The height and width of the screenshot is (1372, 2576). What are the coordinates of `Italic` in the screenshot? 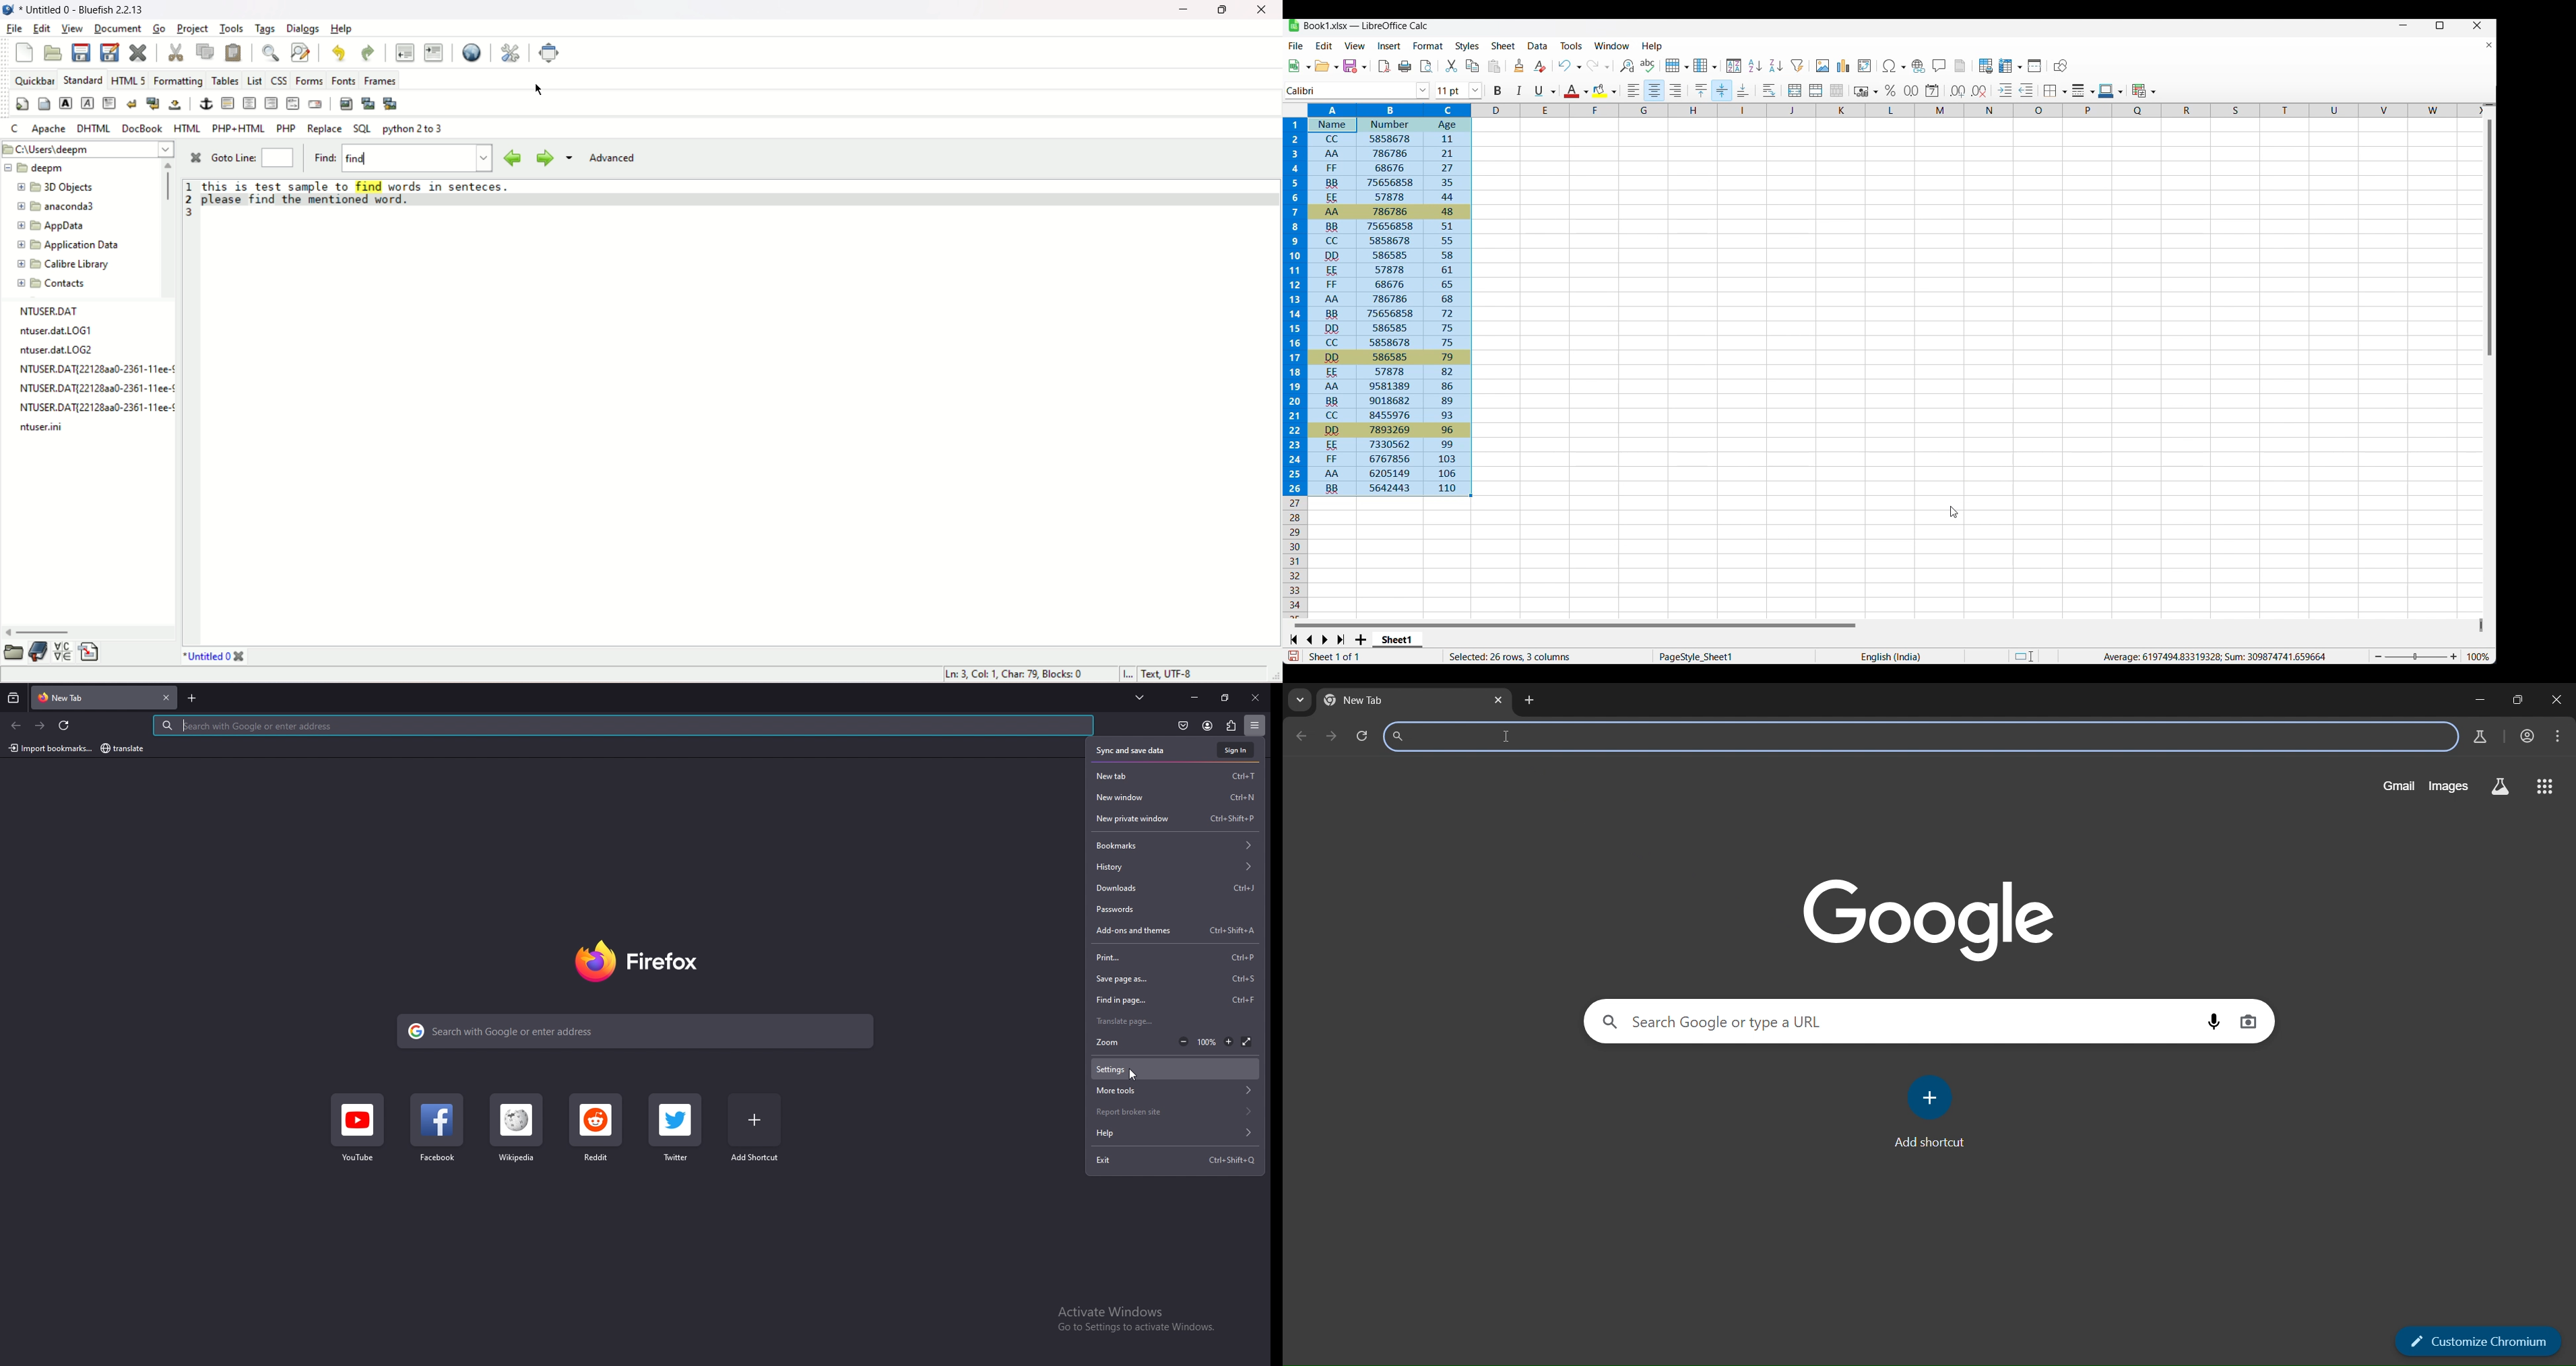 It's located at (1520, 90).